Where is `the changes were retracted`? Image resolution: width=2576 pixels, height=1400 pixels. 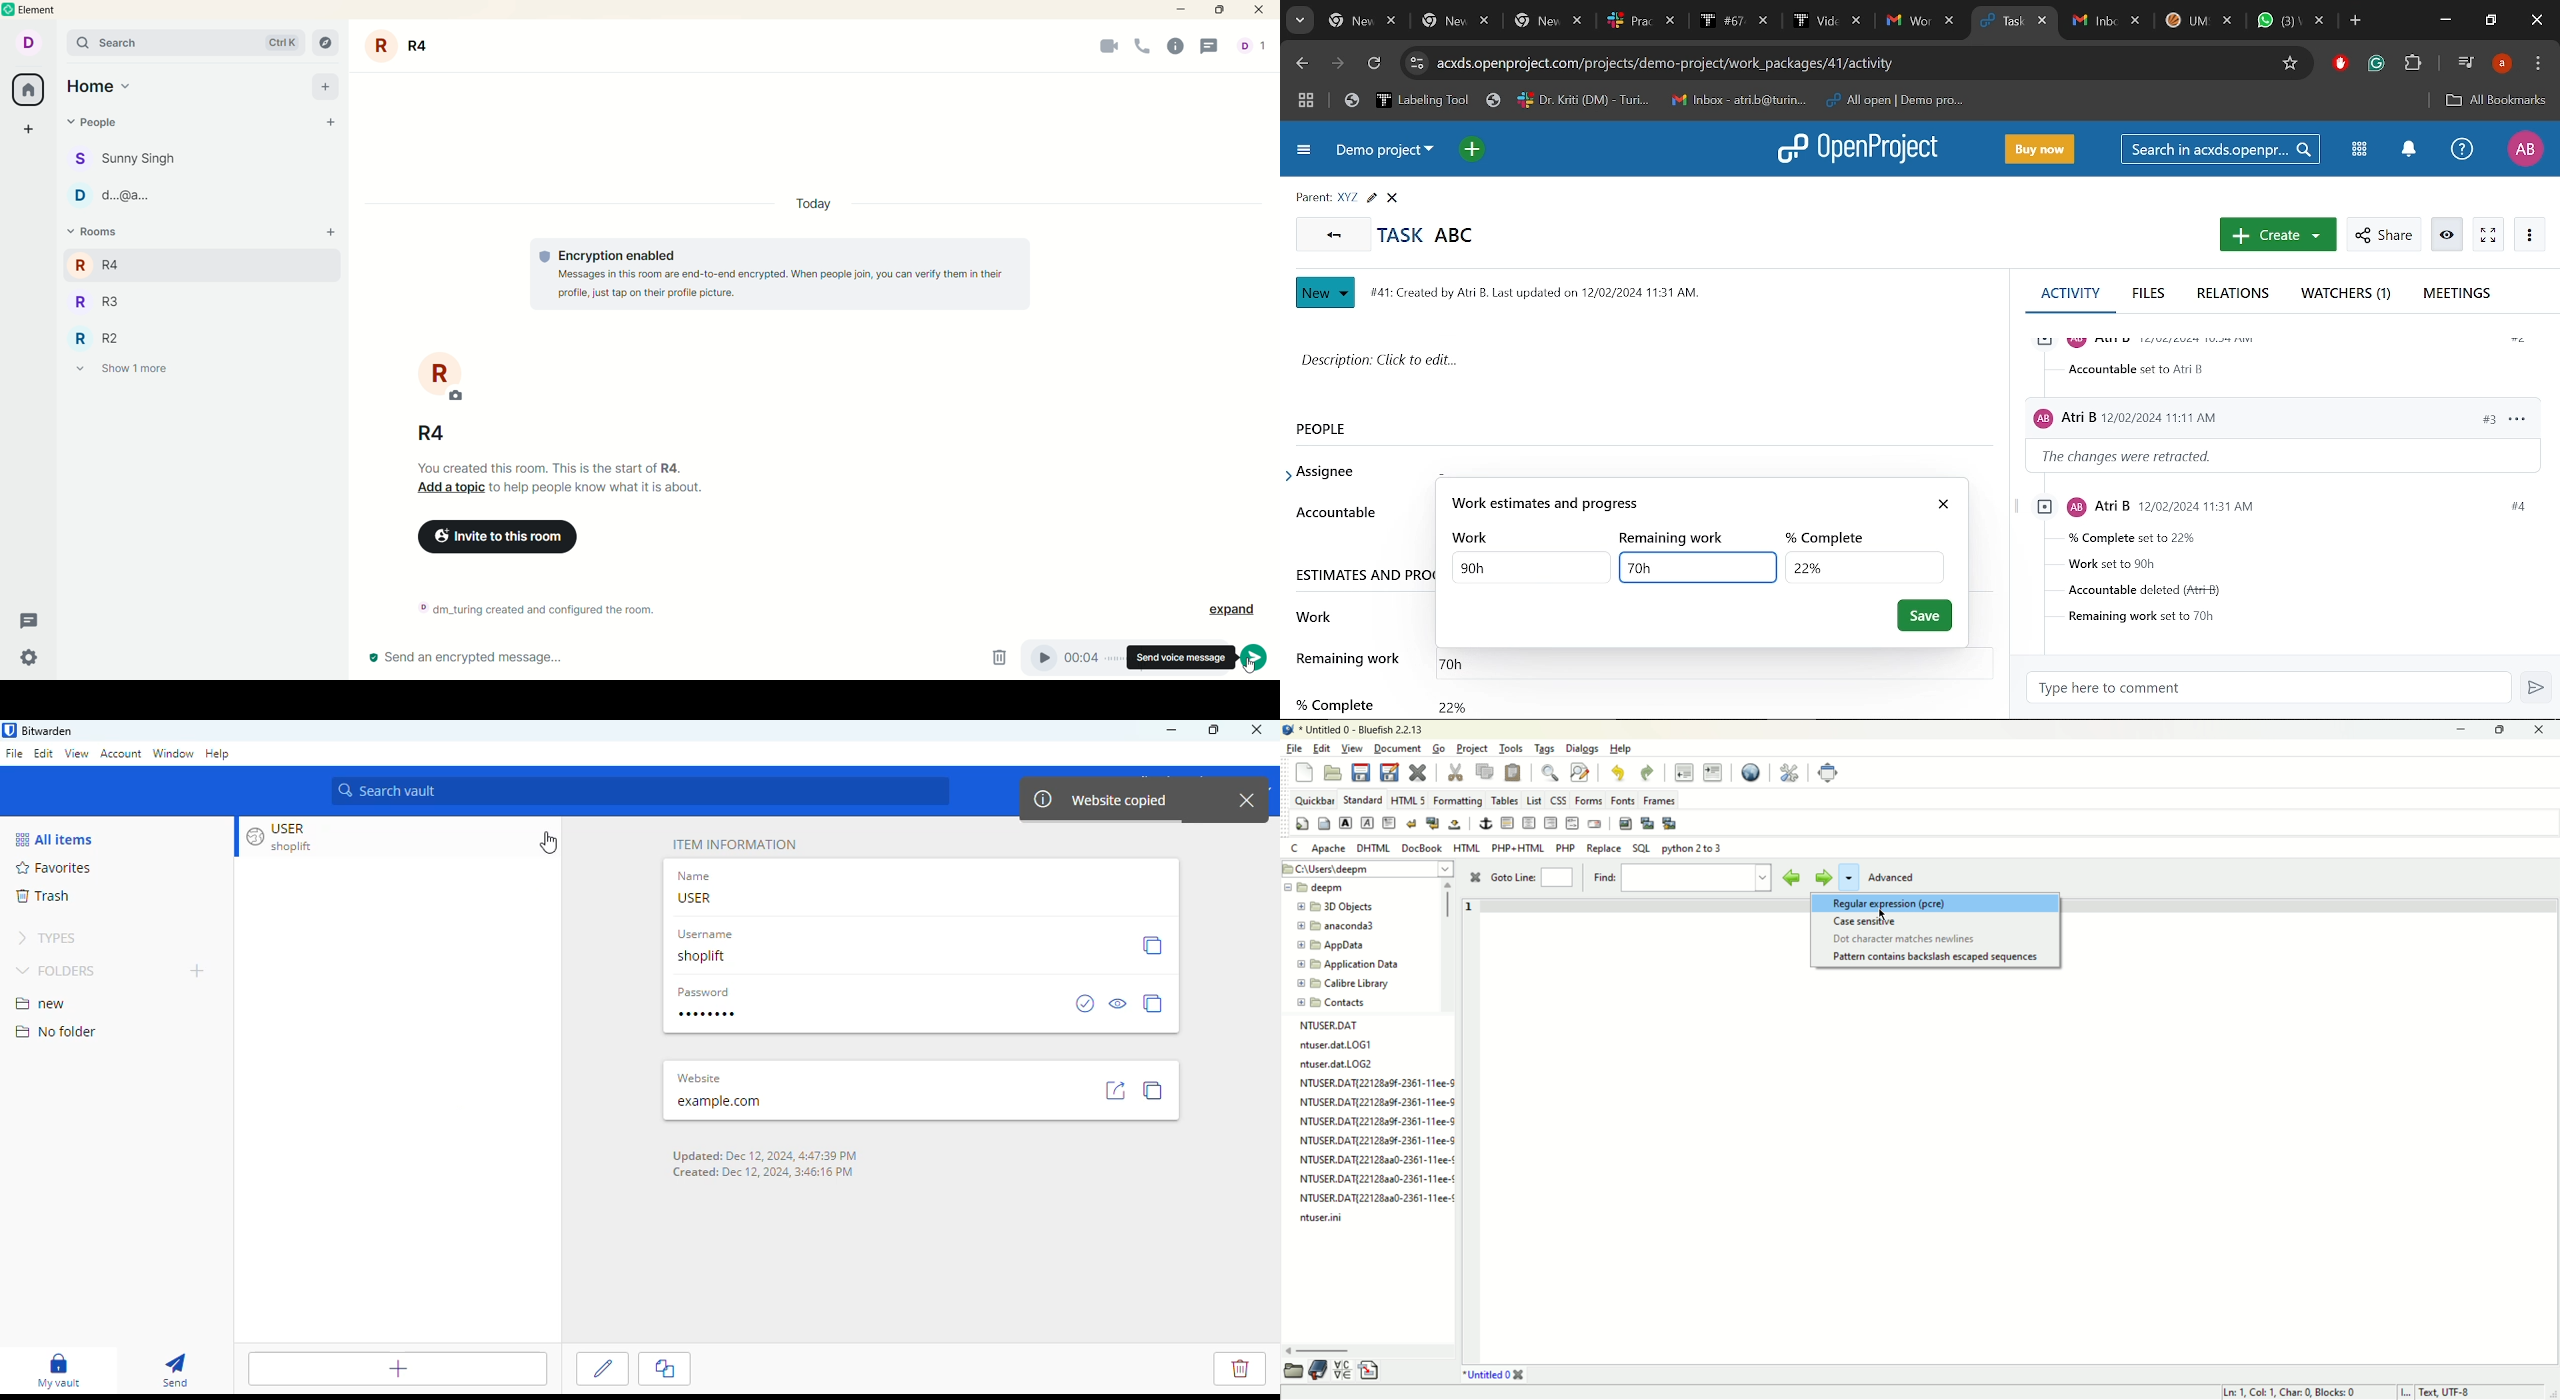
the changes were retracted is located at coordinates (2140, 457).